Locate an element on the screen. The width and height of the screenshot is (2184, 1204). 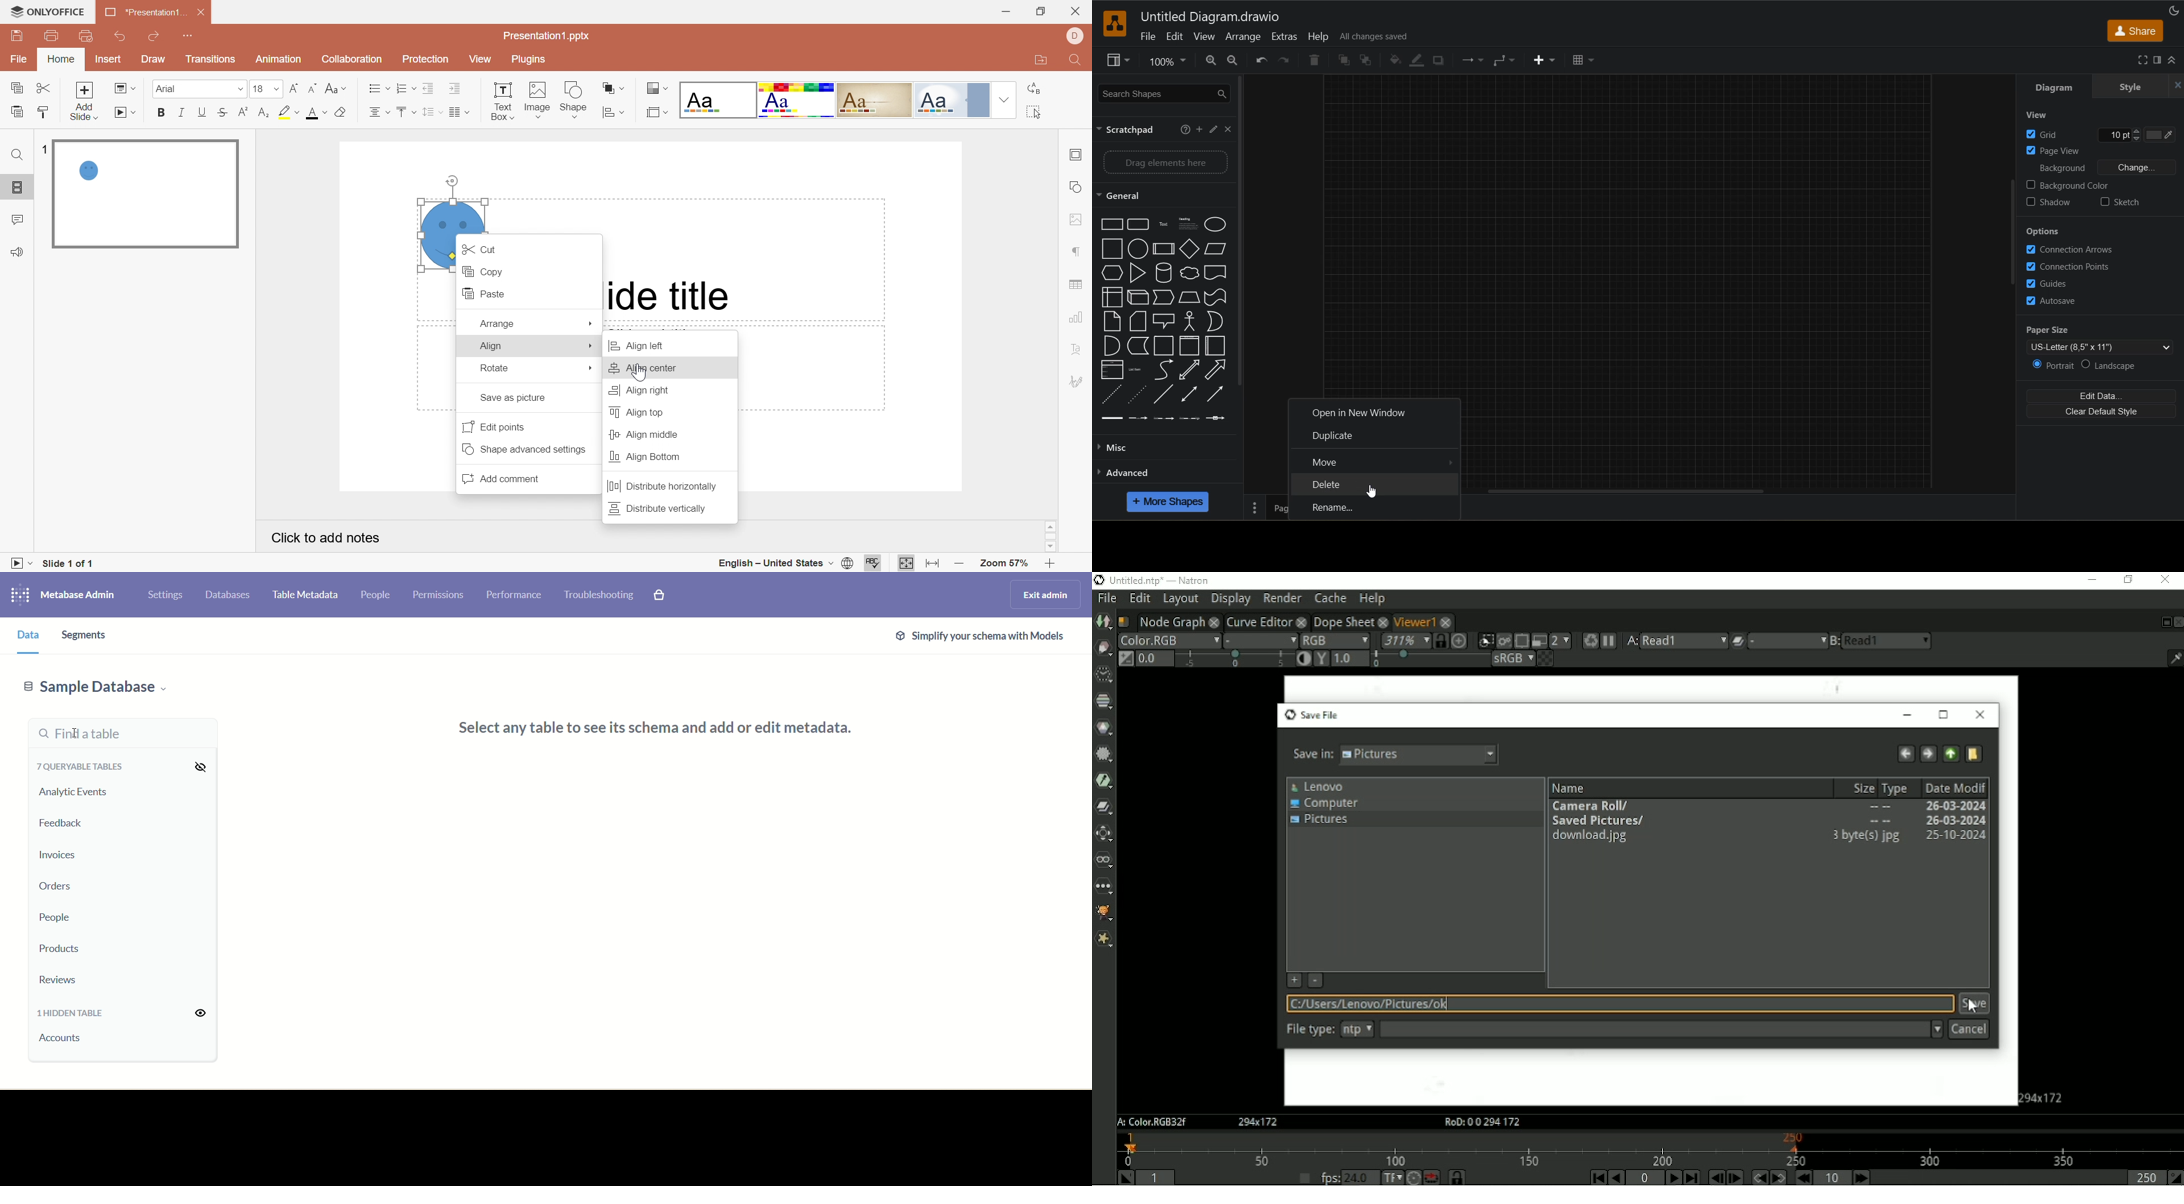
Close is located at coordinates (1077, 11).